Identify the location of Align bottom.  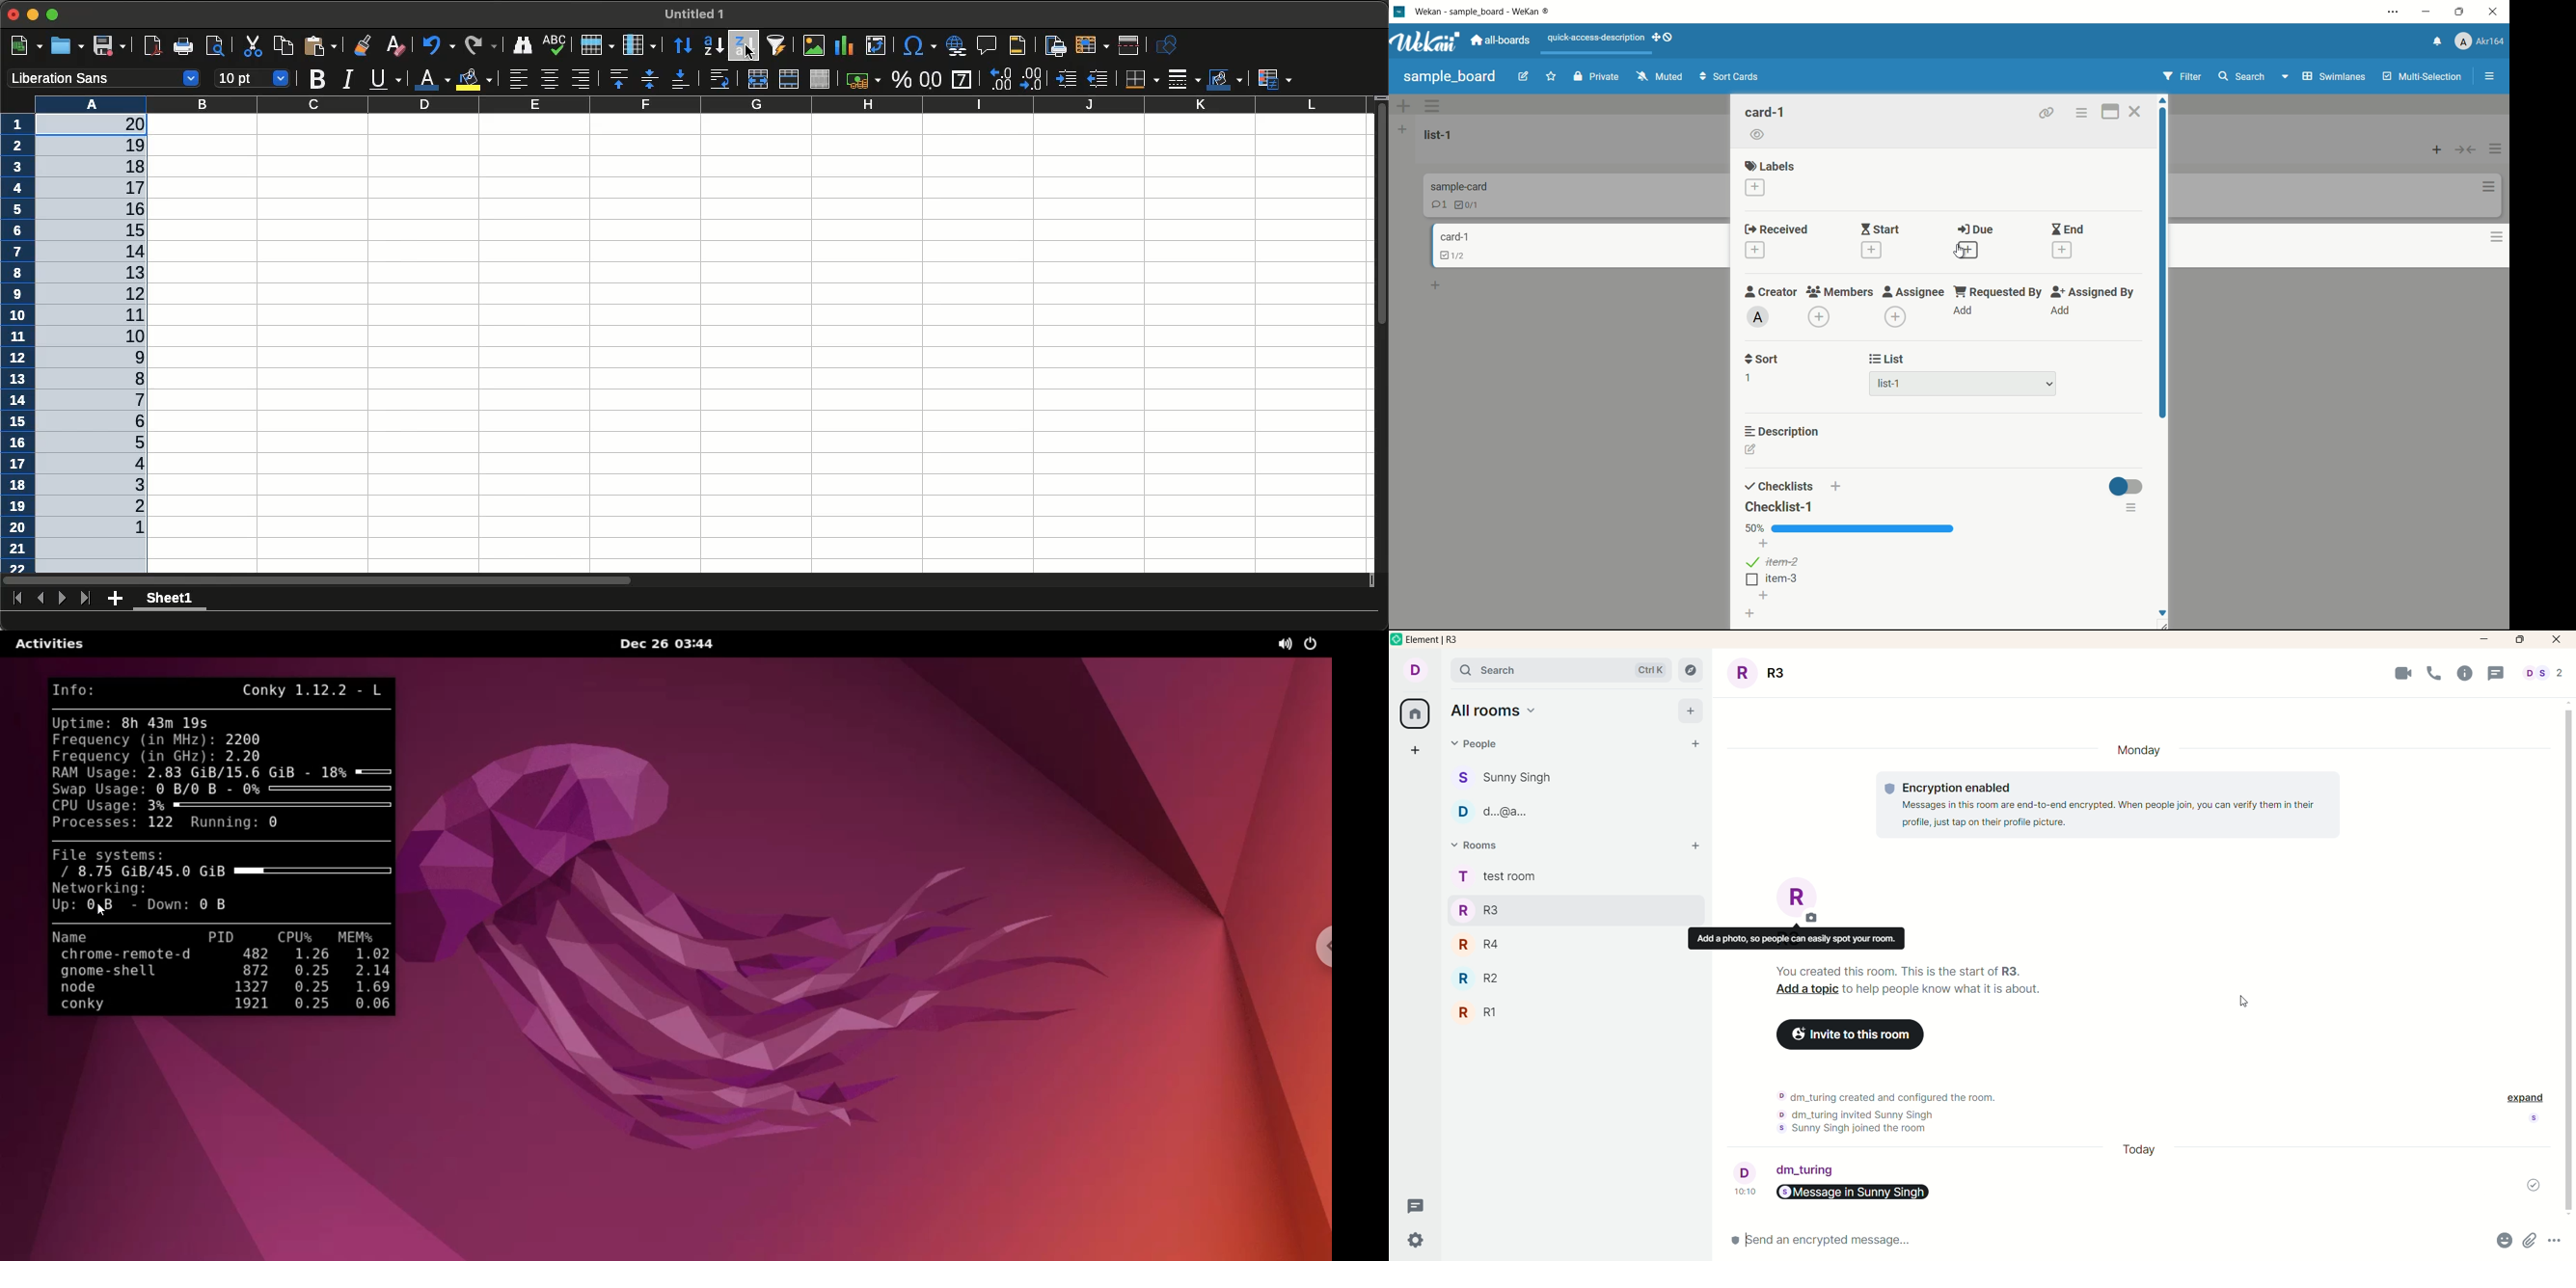
(678, 79).